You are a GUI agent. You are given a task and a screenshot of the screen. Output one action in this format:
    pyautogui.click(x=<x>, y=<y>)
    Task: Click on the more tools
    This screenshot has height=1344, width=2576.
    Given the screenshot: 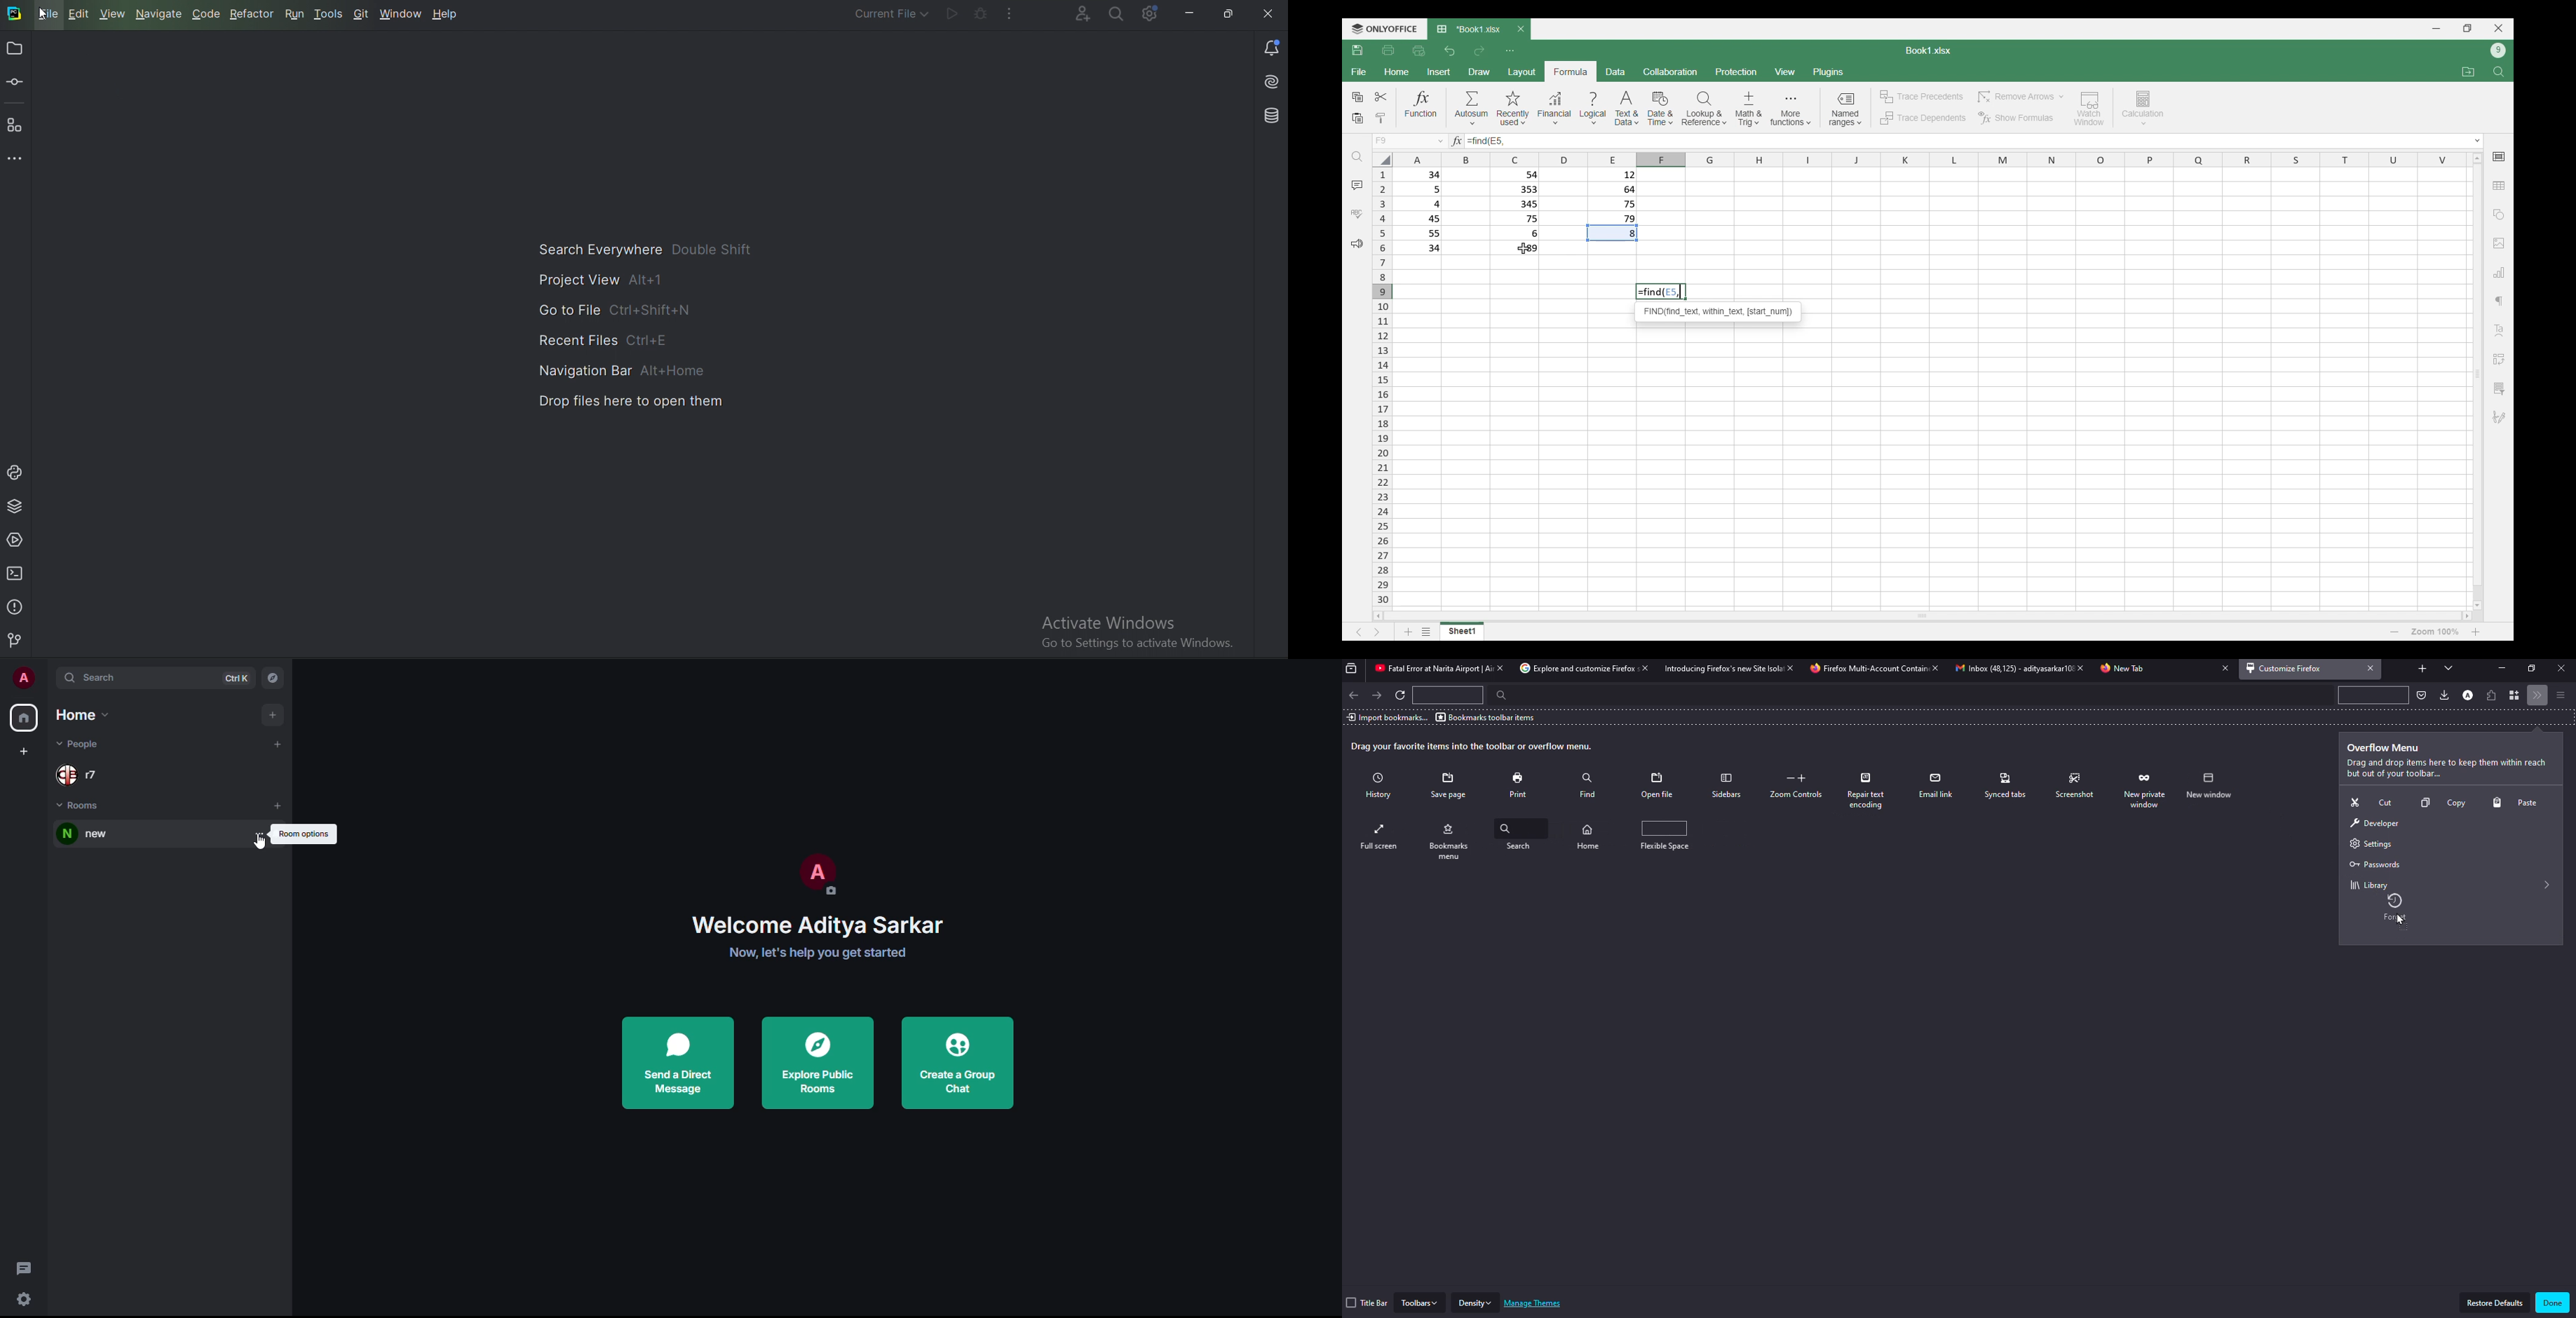 What is the action you would take?
    pyautogui.click(x=2539, y=696)
    